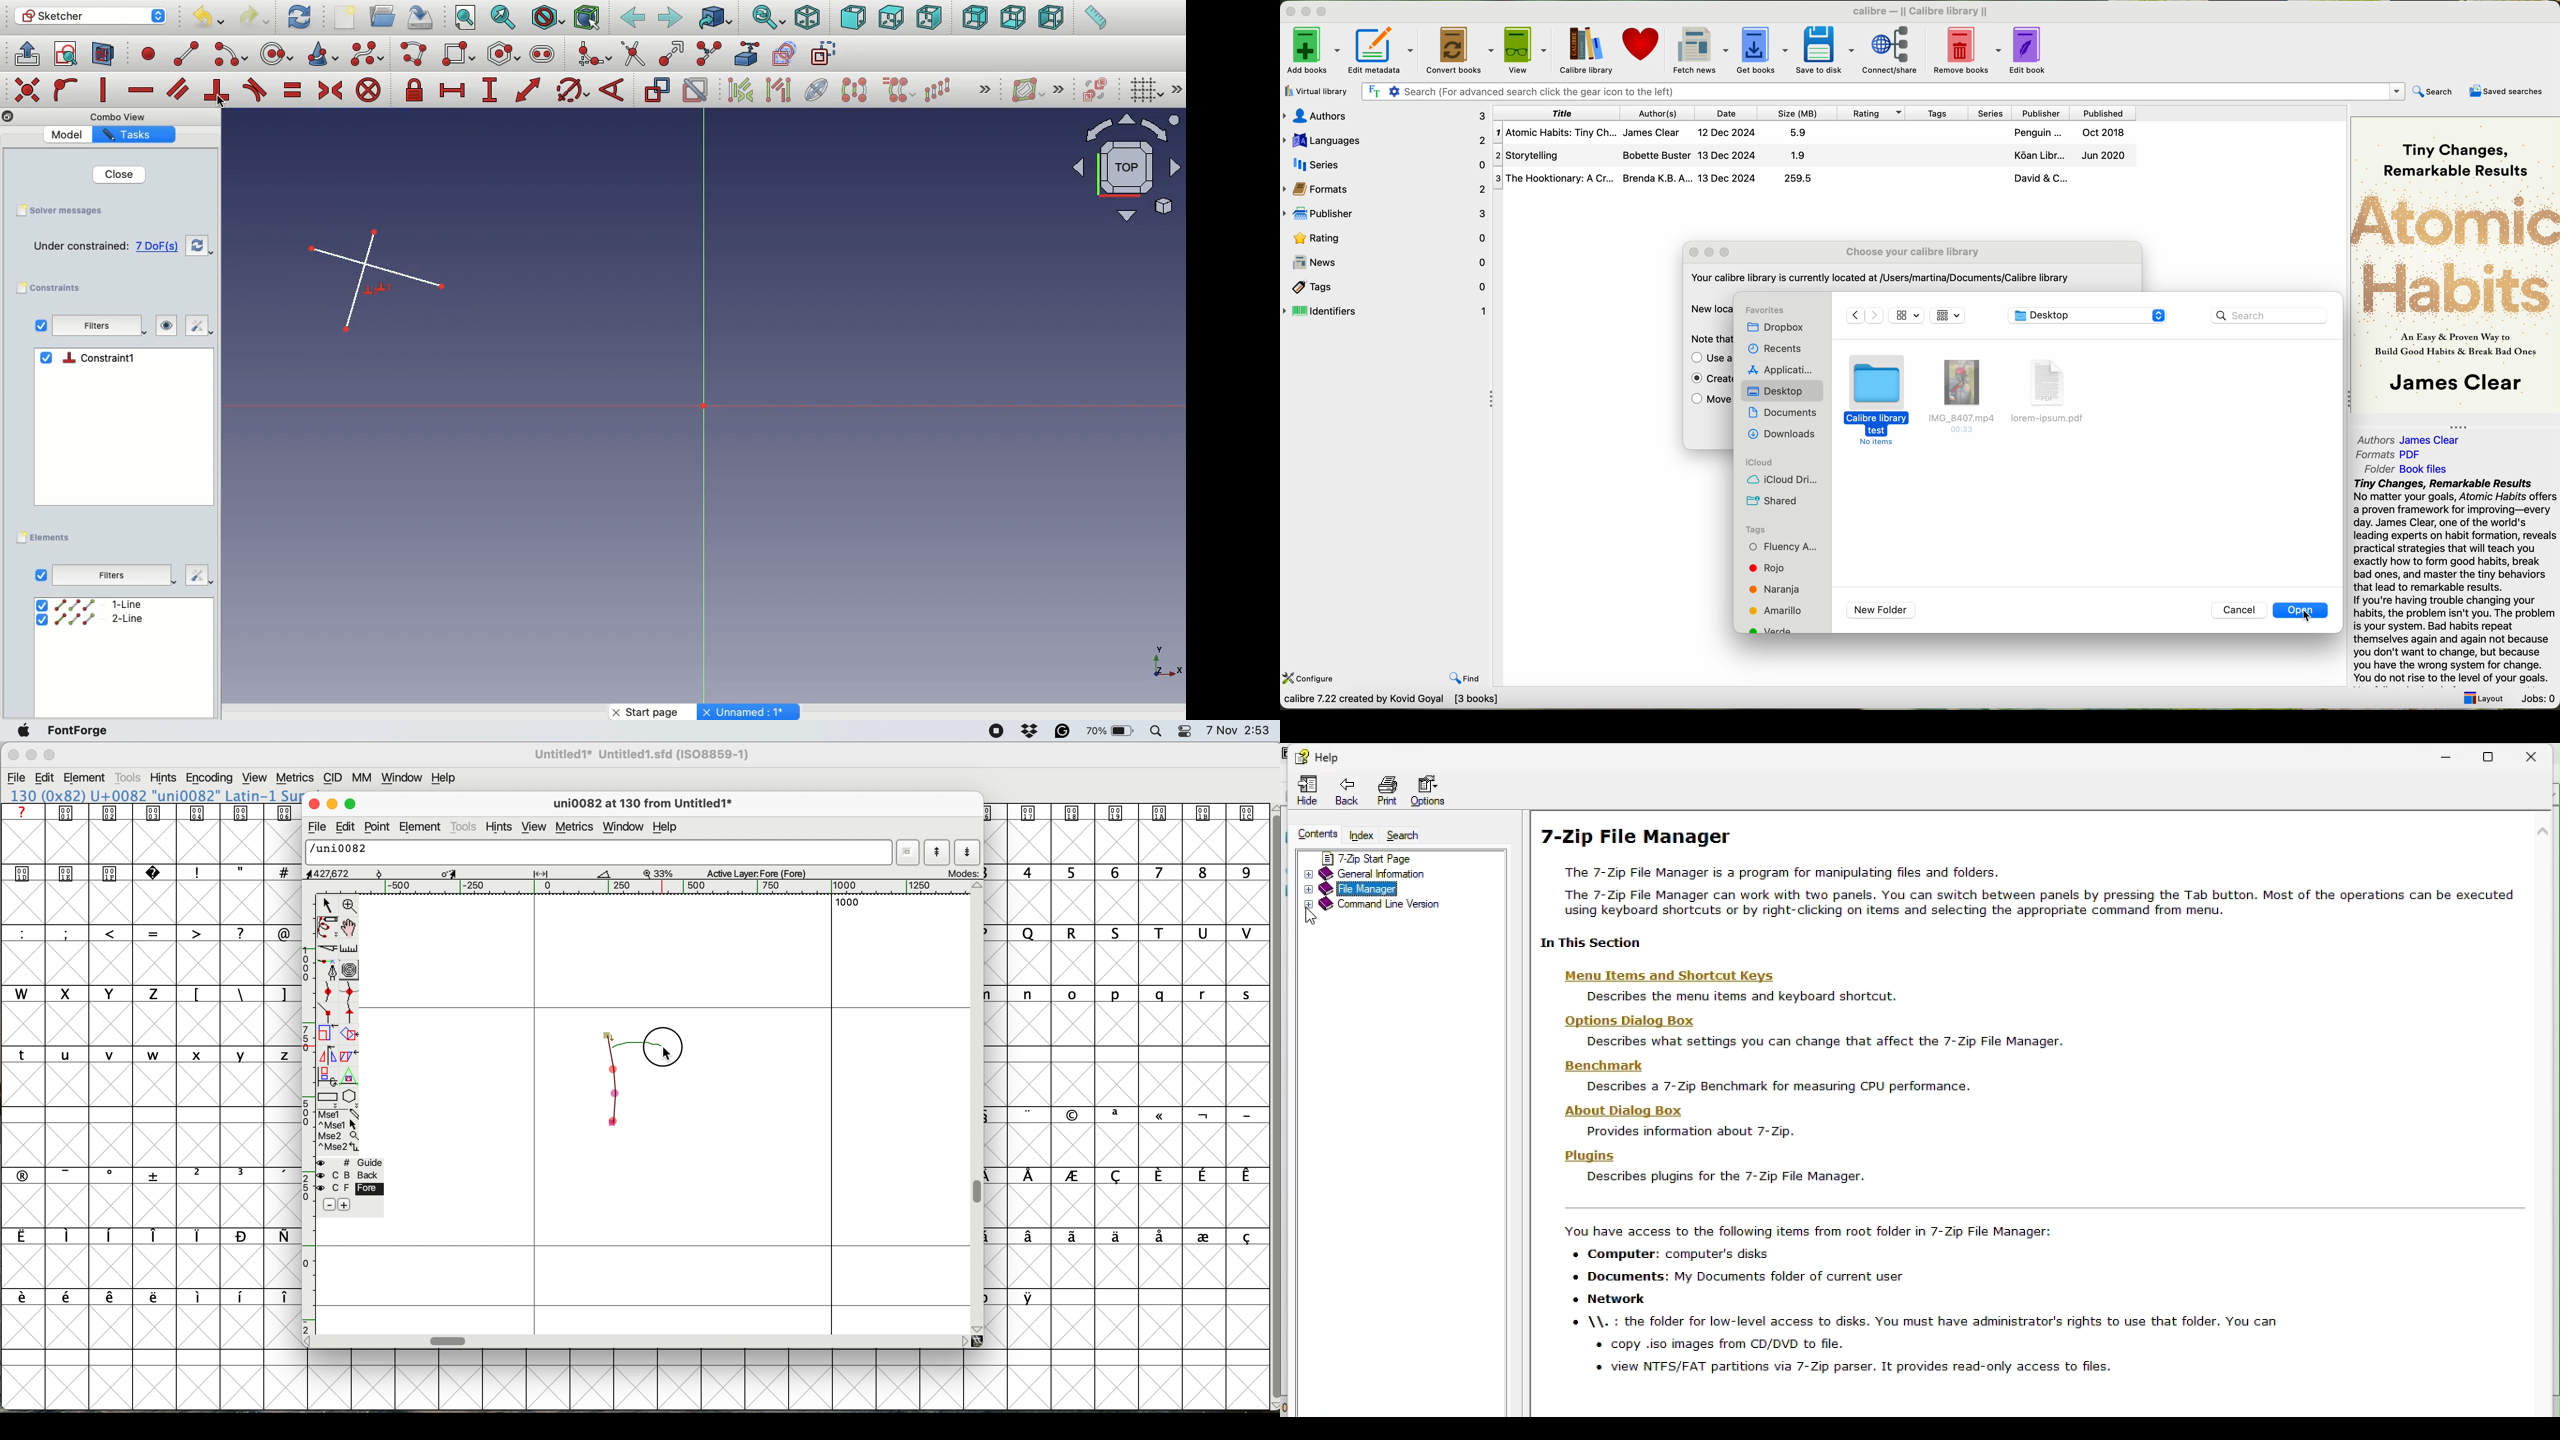  Describe the element at coordinates (1775, 590) in the screenshot. I see `orange tag` at that location.